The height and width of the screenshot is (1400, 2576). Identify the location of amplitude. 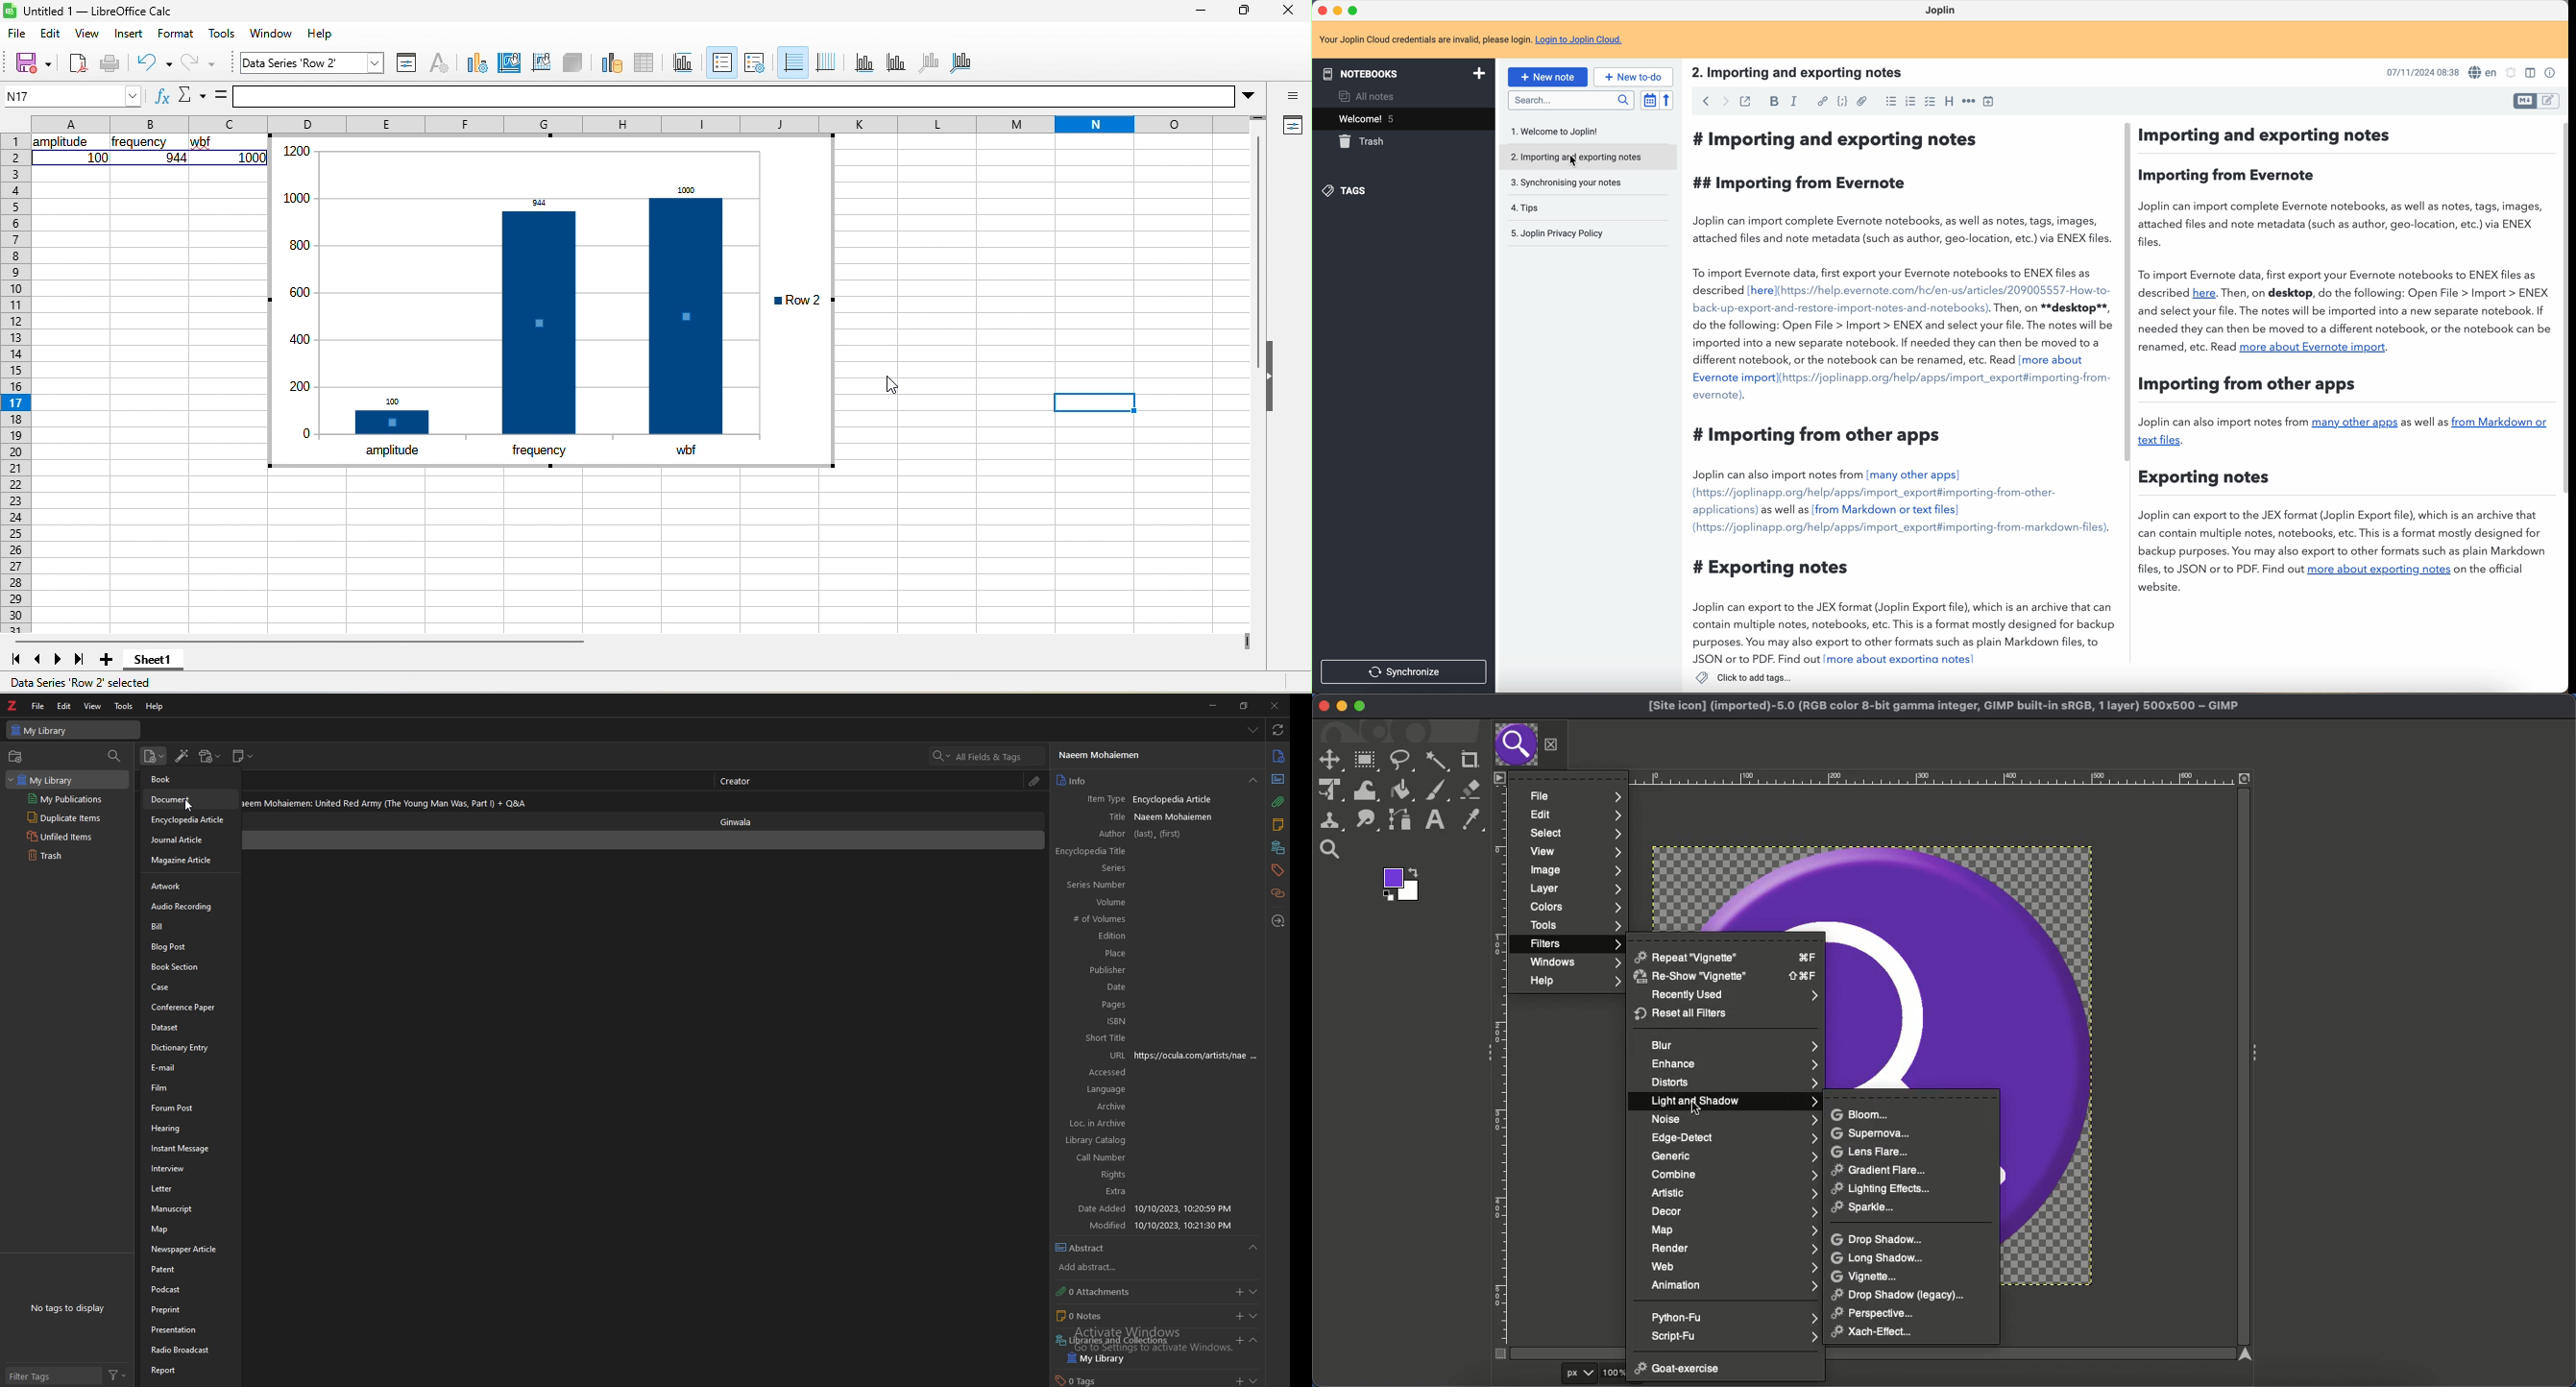
(393, 449).